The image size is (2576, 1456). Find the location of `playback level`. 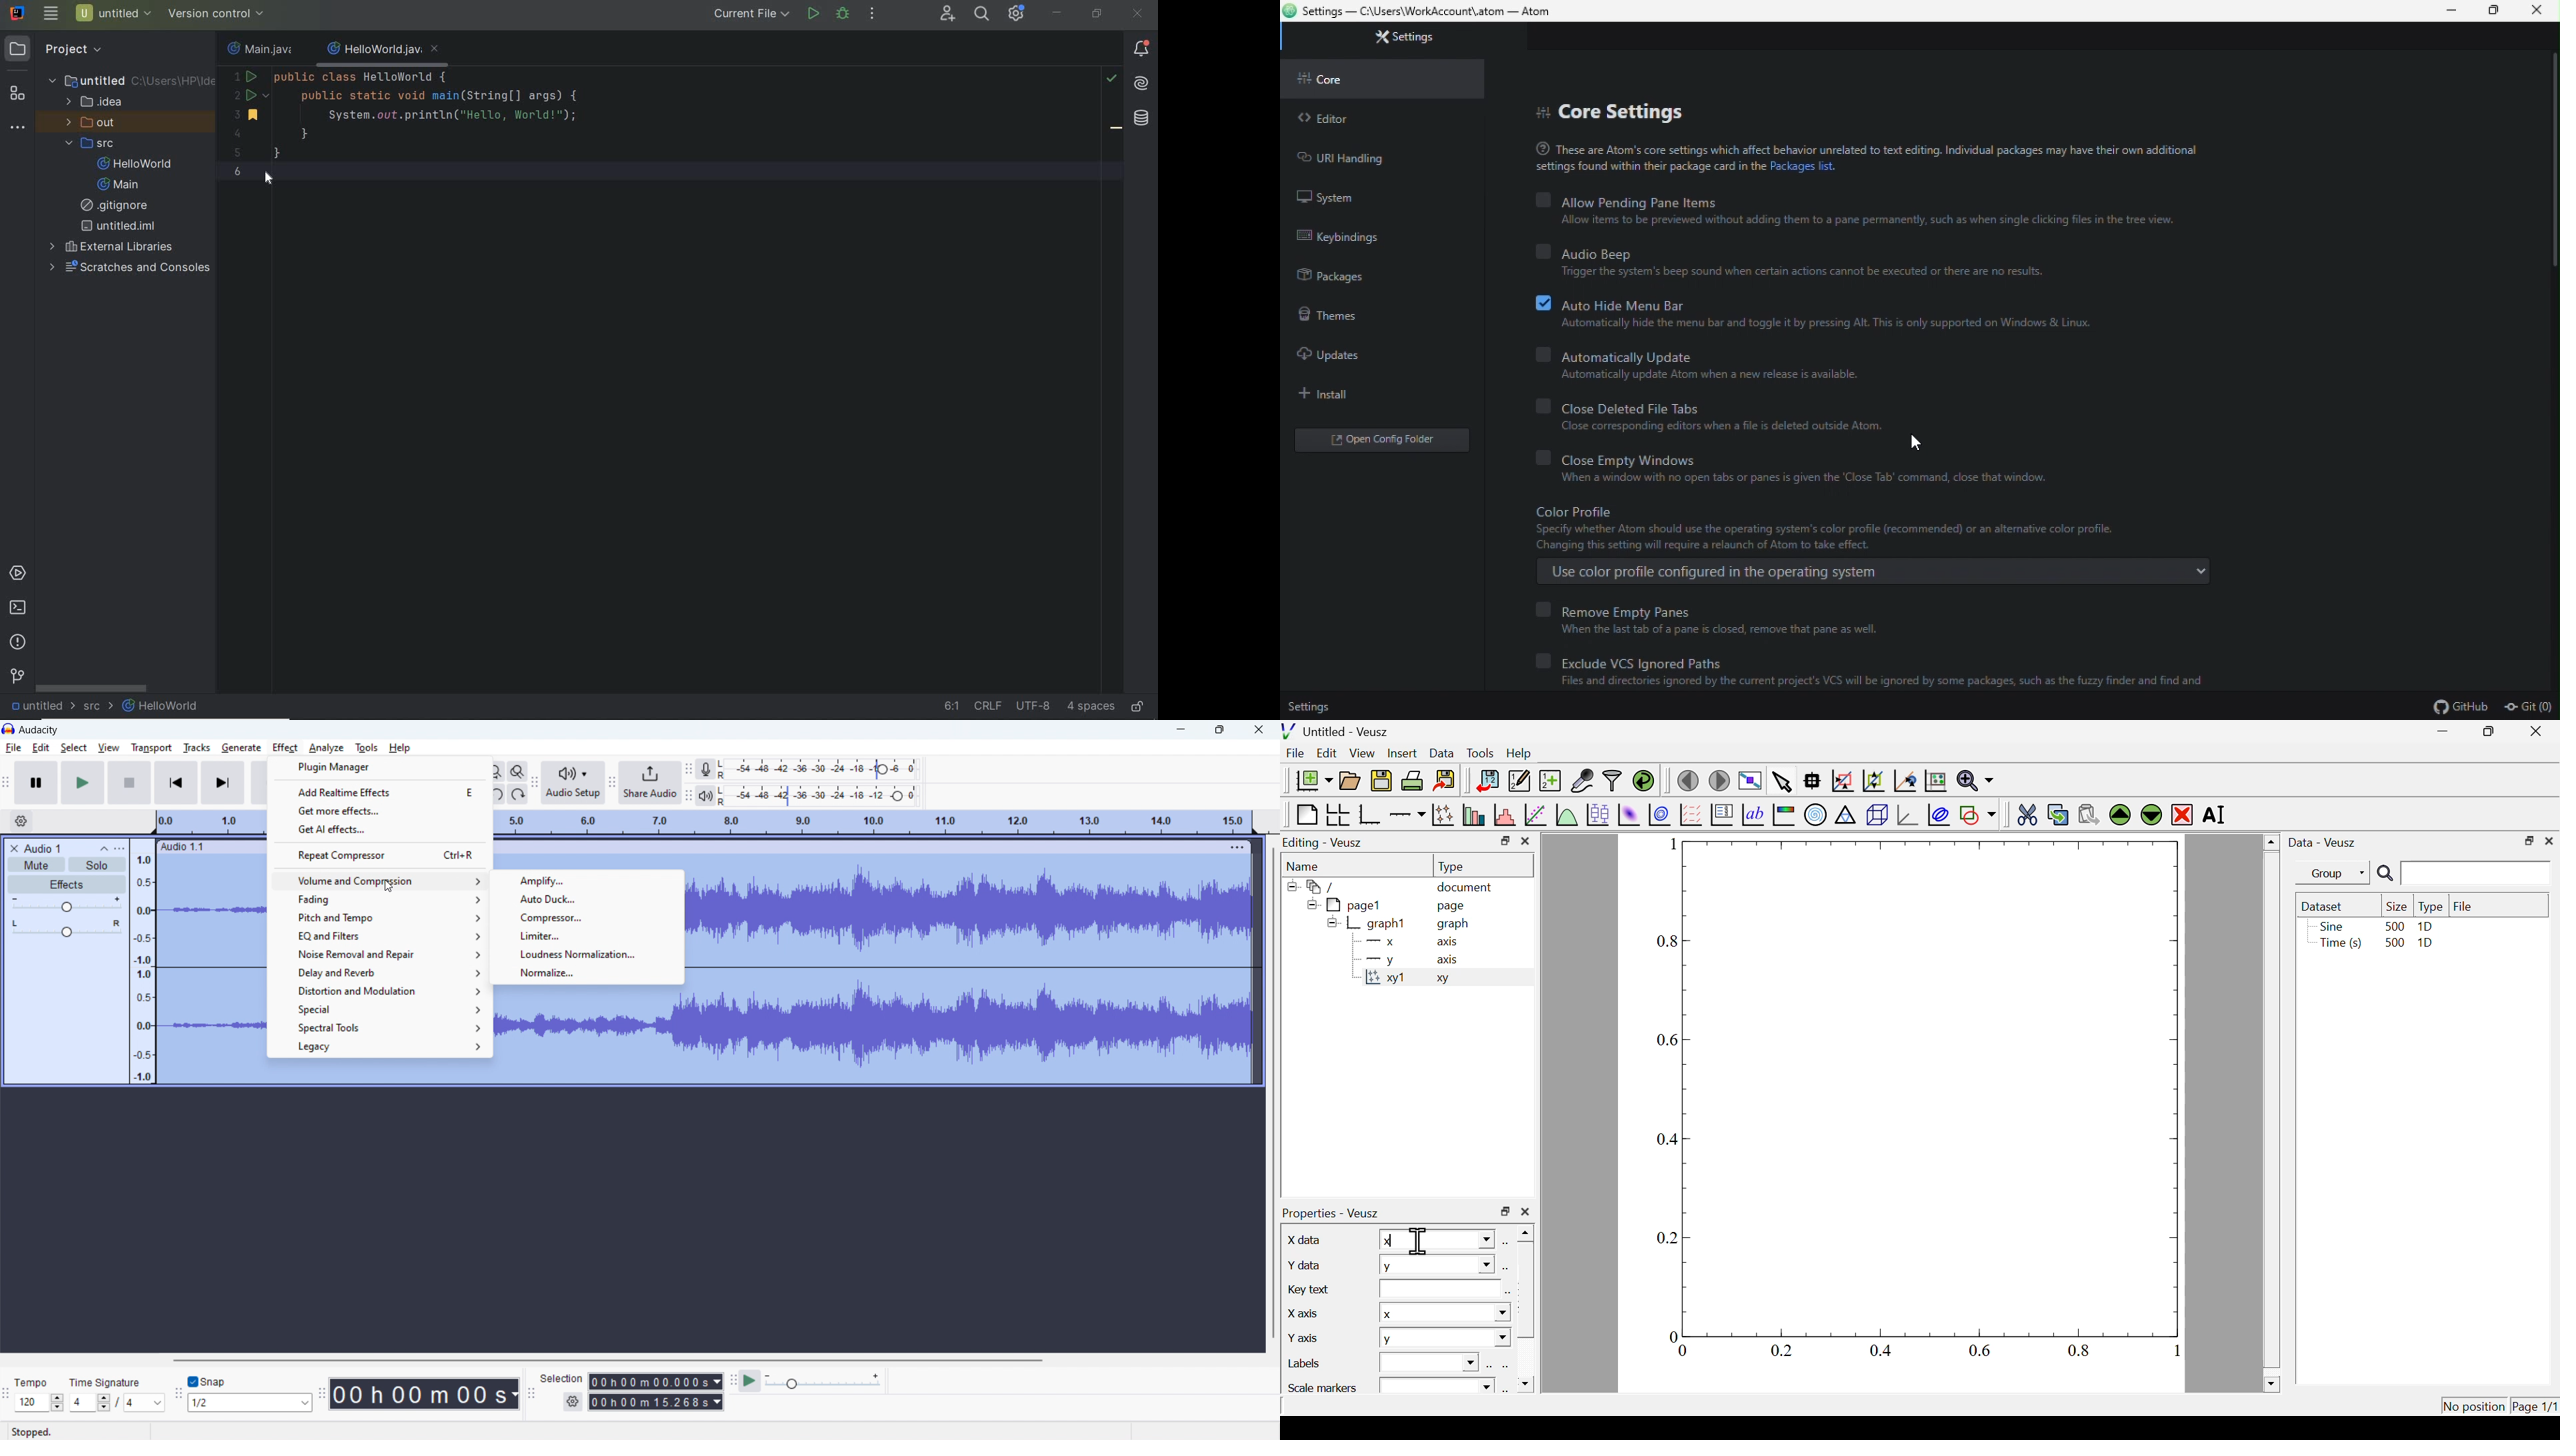

playback level is located at coordinates (827, 797).